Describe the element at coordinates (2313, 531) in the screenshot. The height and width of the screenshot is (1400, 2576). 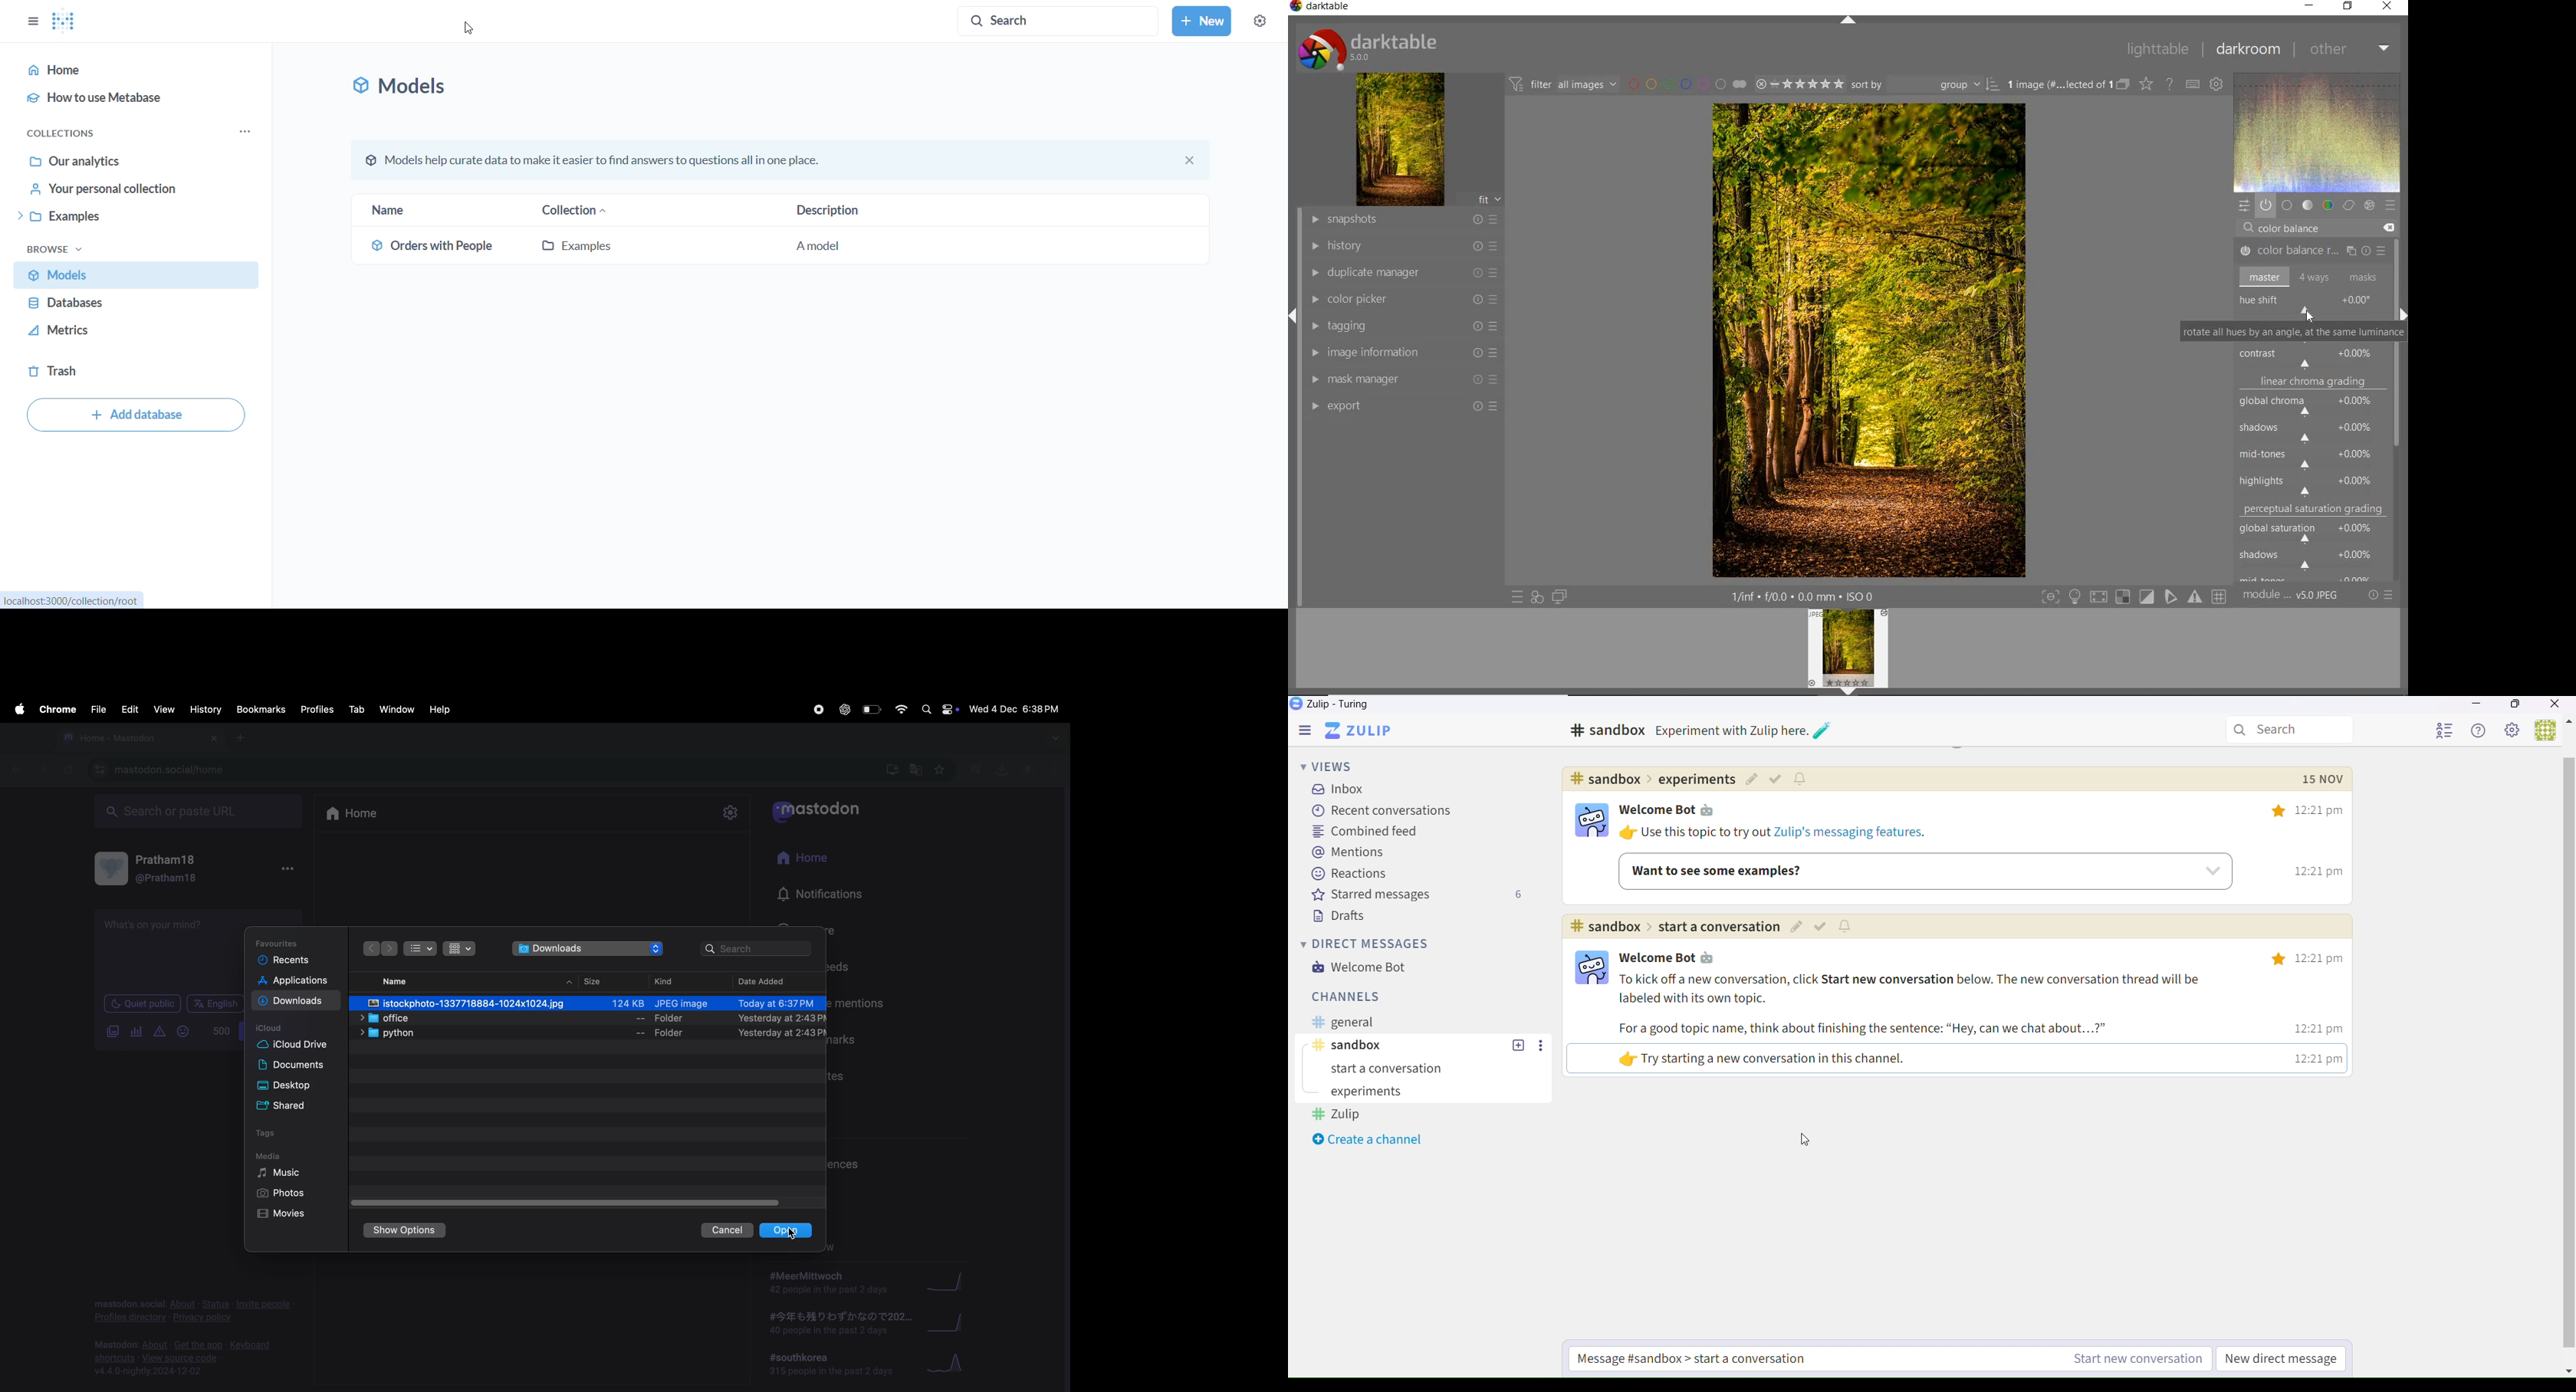
I see `global saturation` at that location.